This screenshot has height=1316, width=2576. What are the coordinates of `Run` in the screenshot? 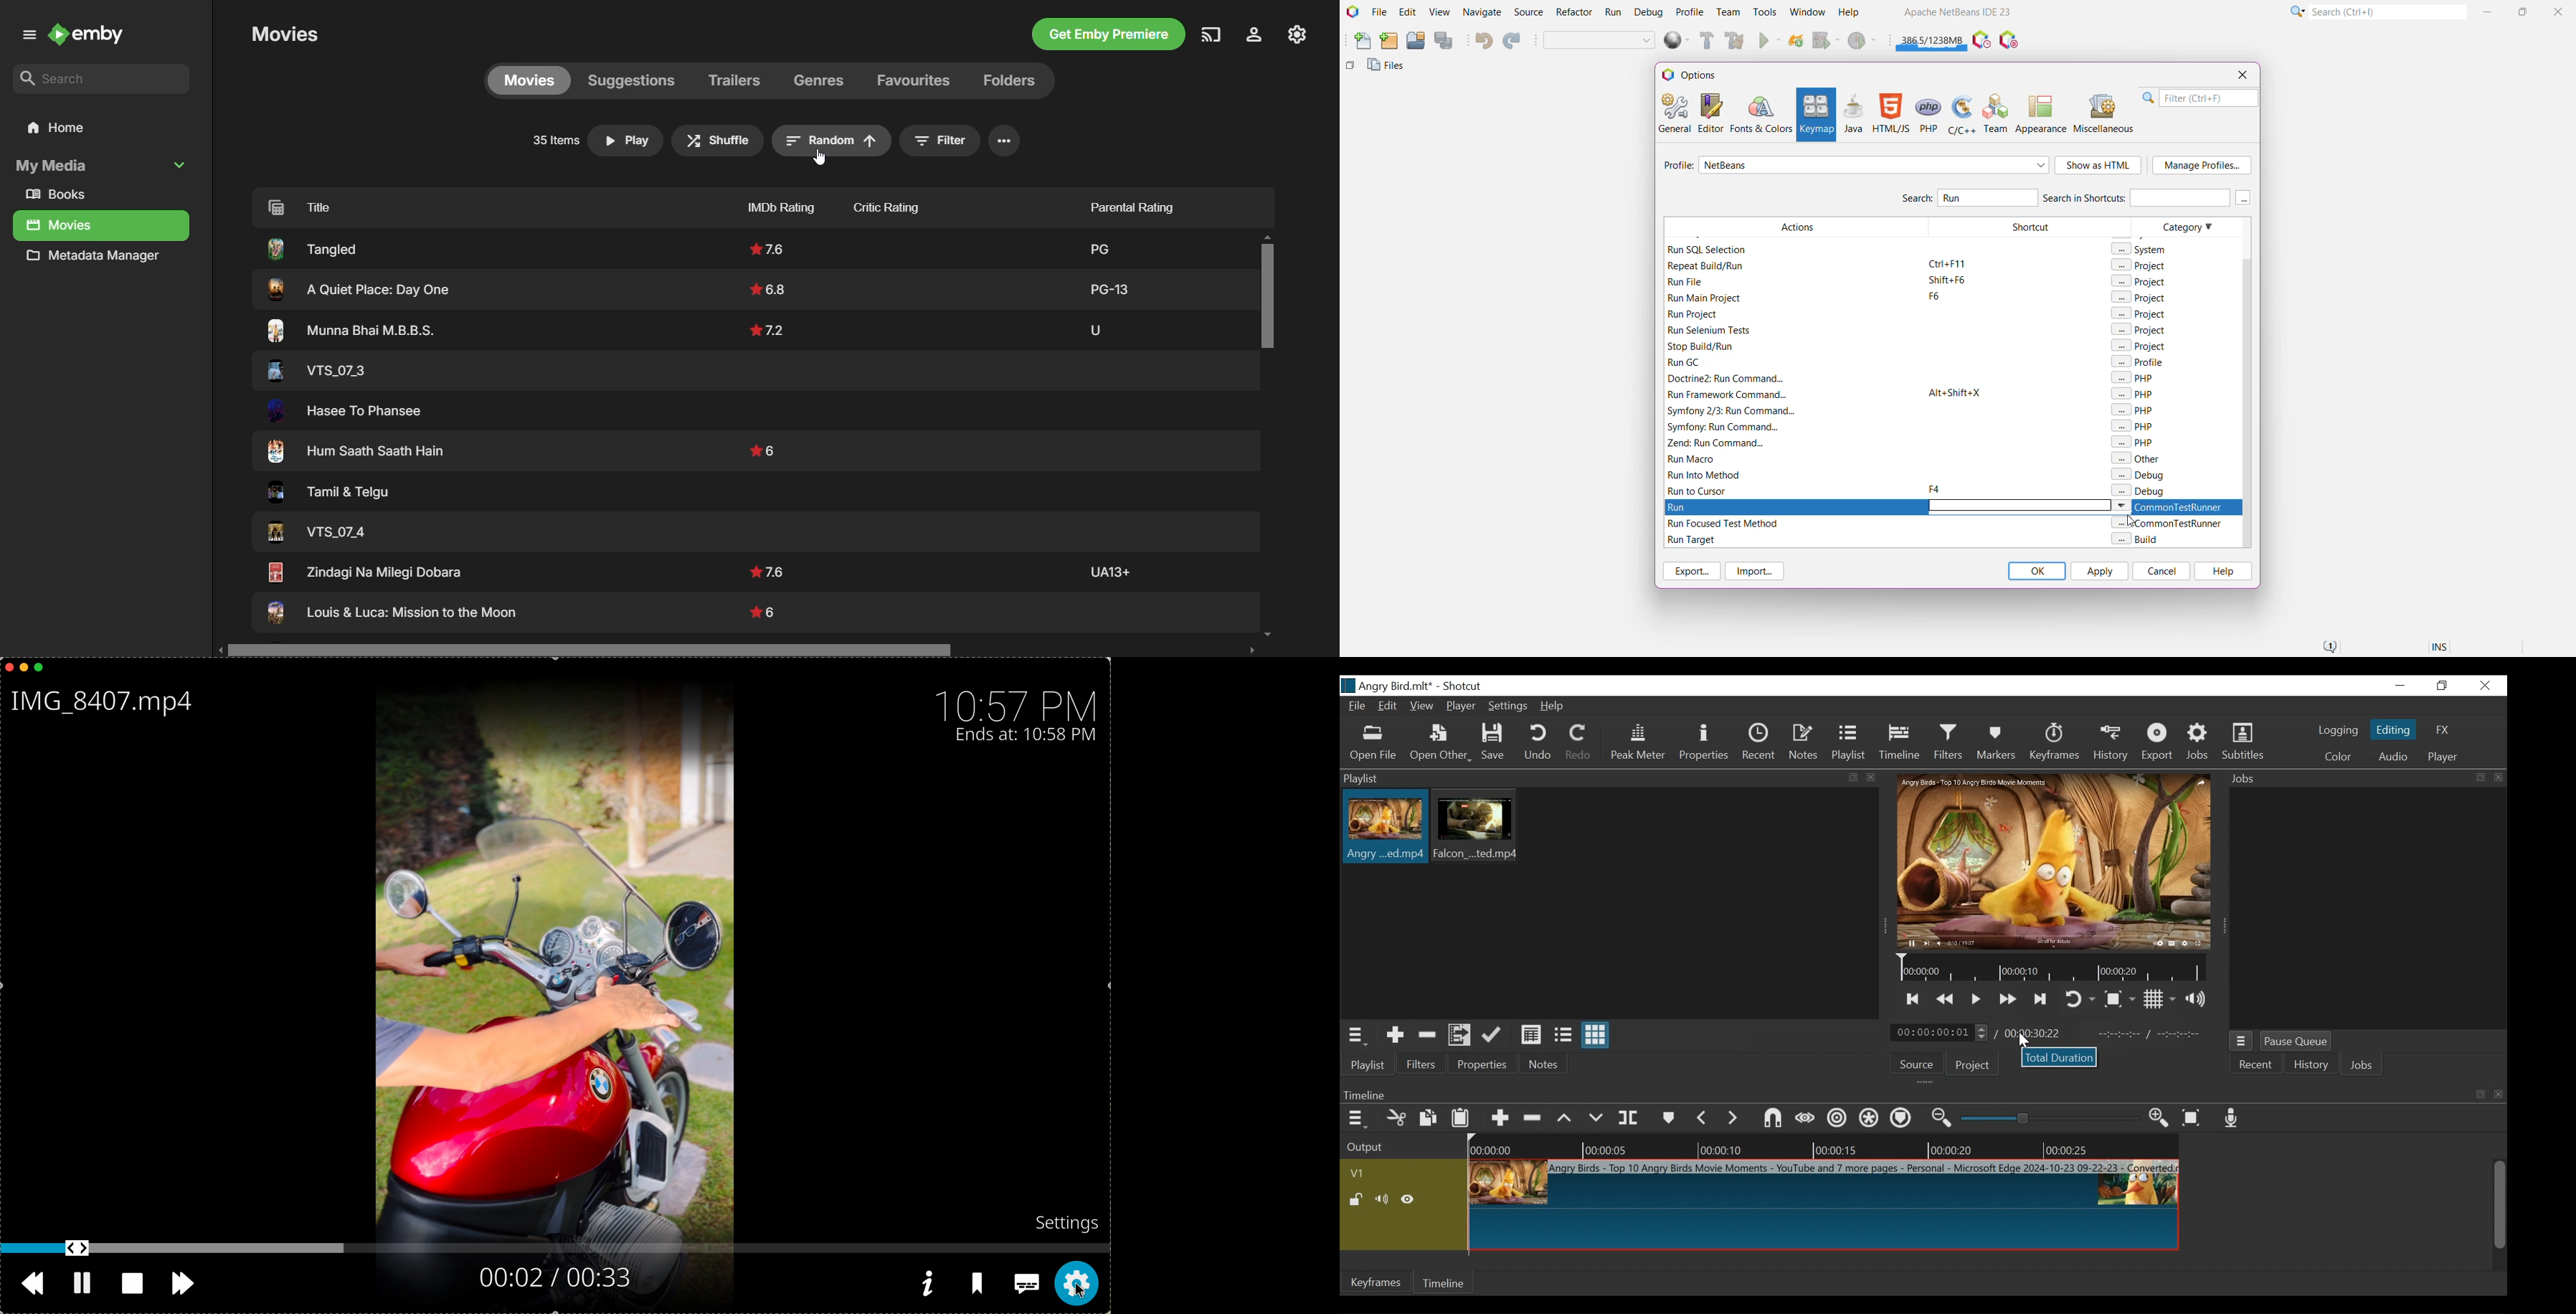 It's located at (1770, 42).